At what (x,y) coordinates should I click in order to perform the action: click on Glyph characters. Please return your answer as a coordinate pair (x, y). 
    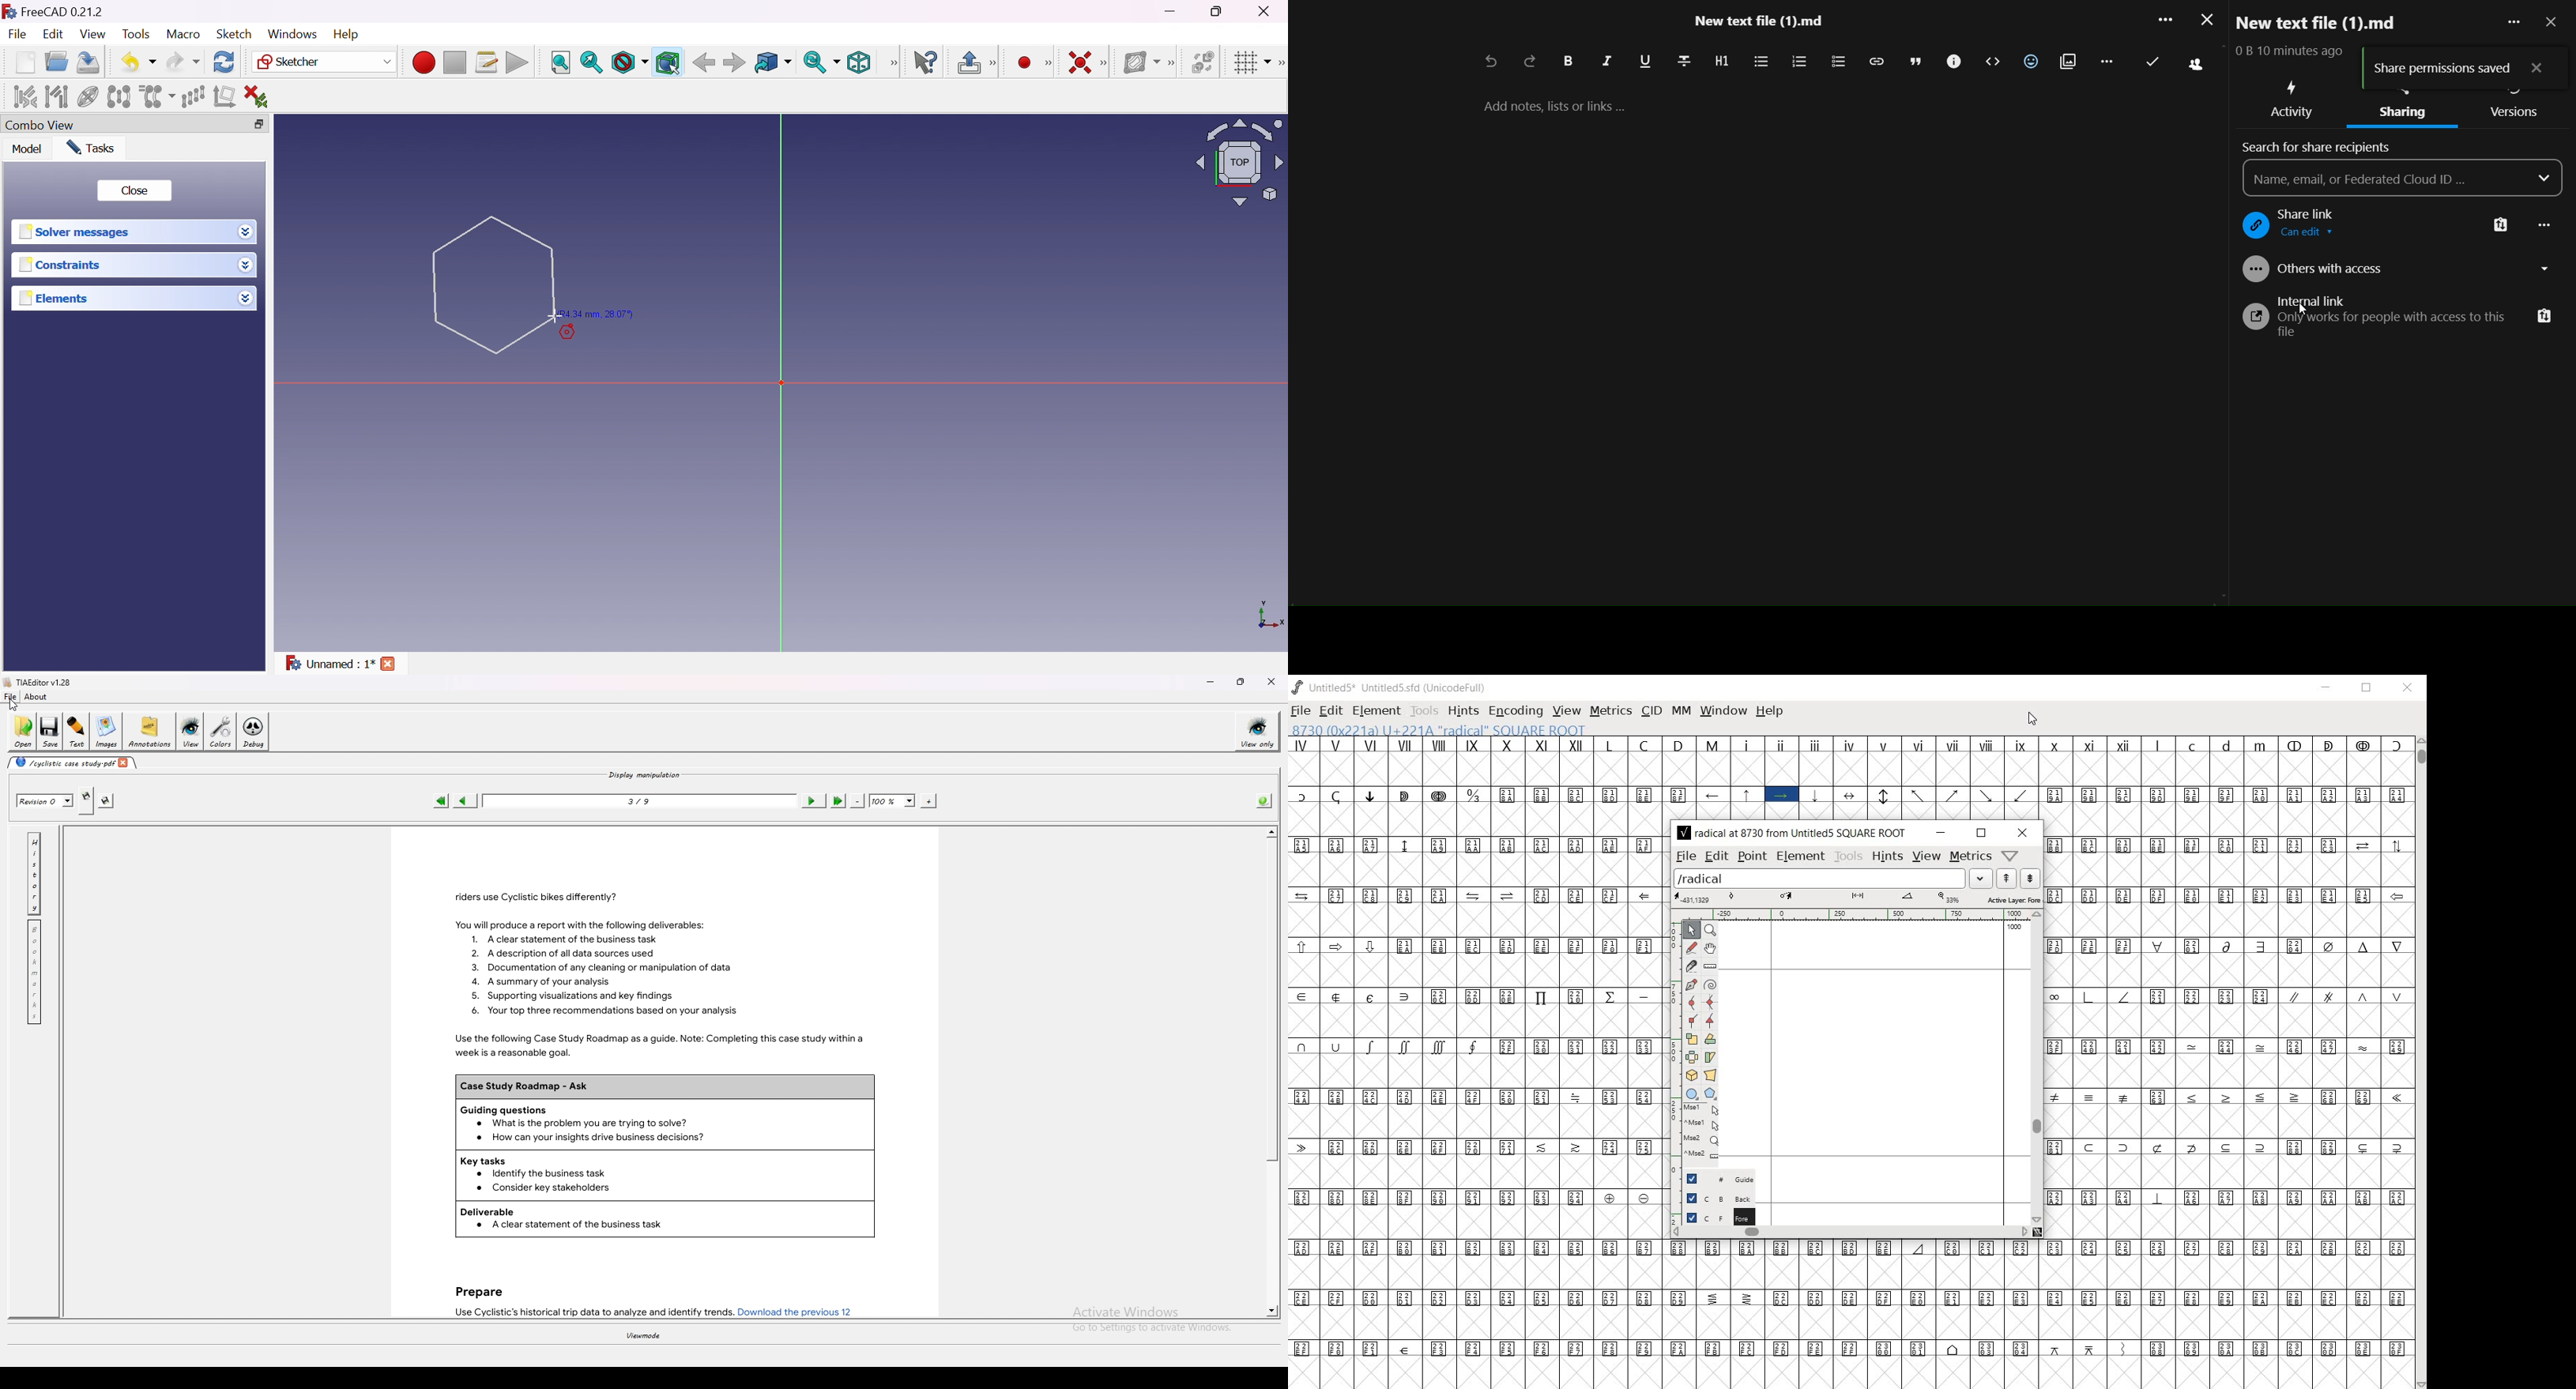
    Looking at the image, I should click on (2039, 777).